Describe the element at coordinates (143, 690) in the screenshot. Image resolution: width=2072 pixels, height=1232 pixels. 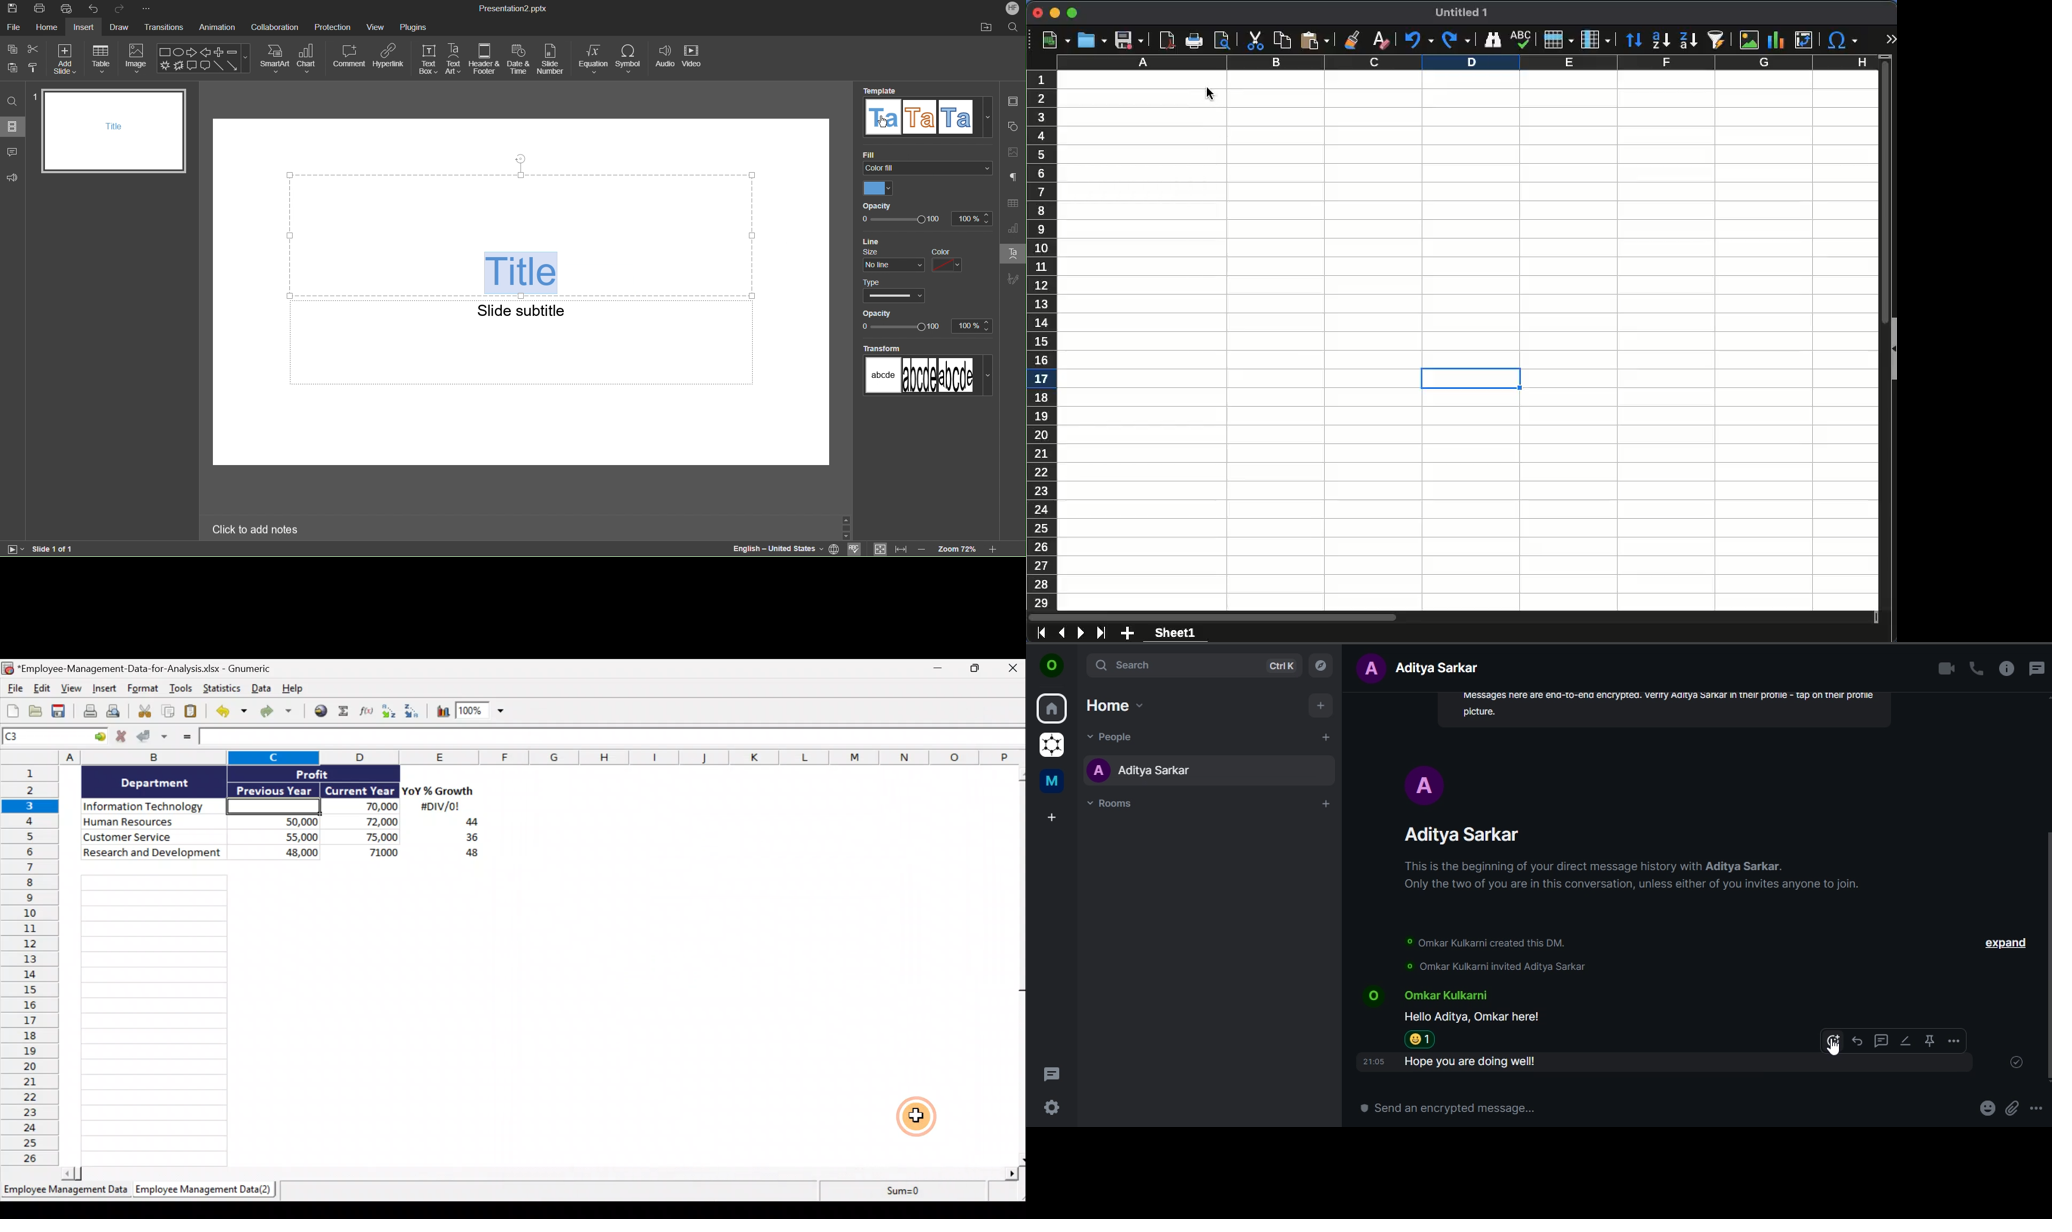
I see `Format` at that location.